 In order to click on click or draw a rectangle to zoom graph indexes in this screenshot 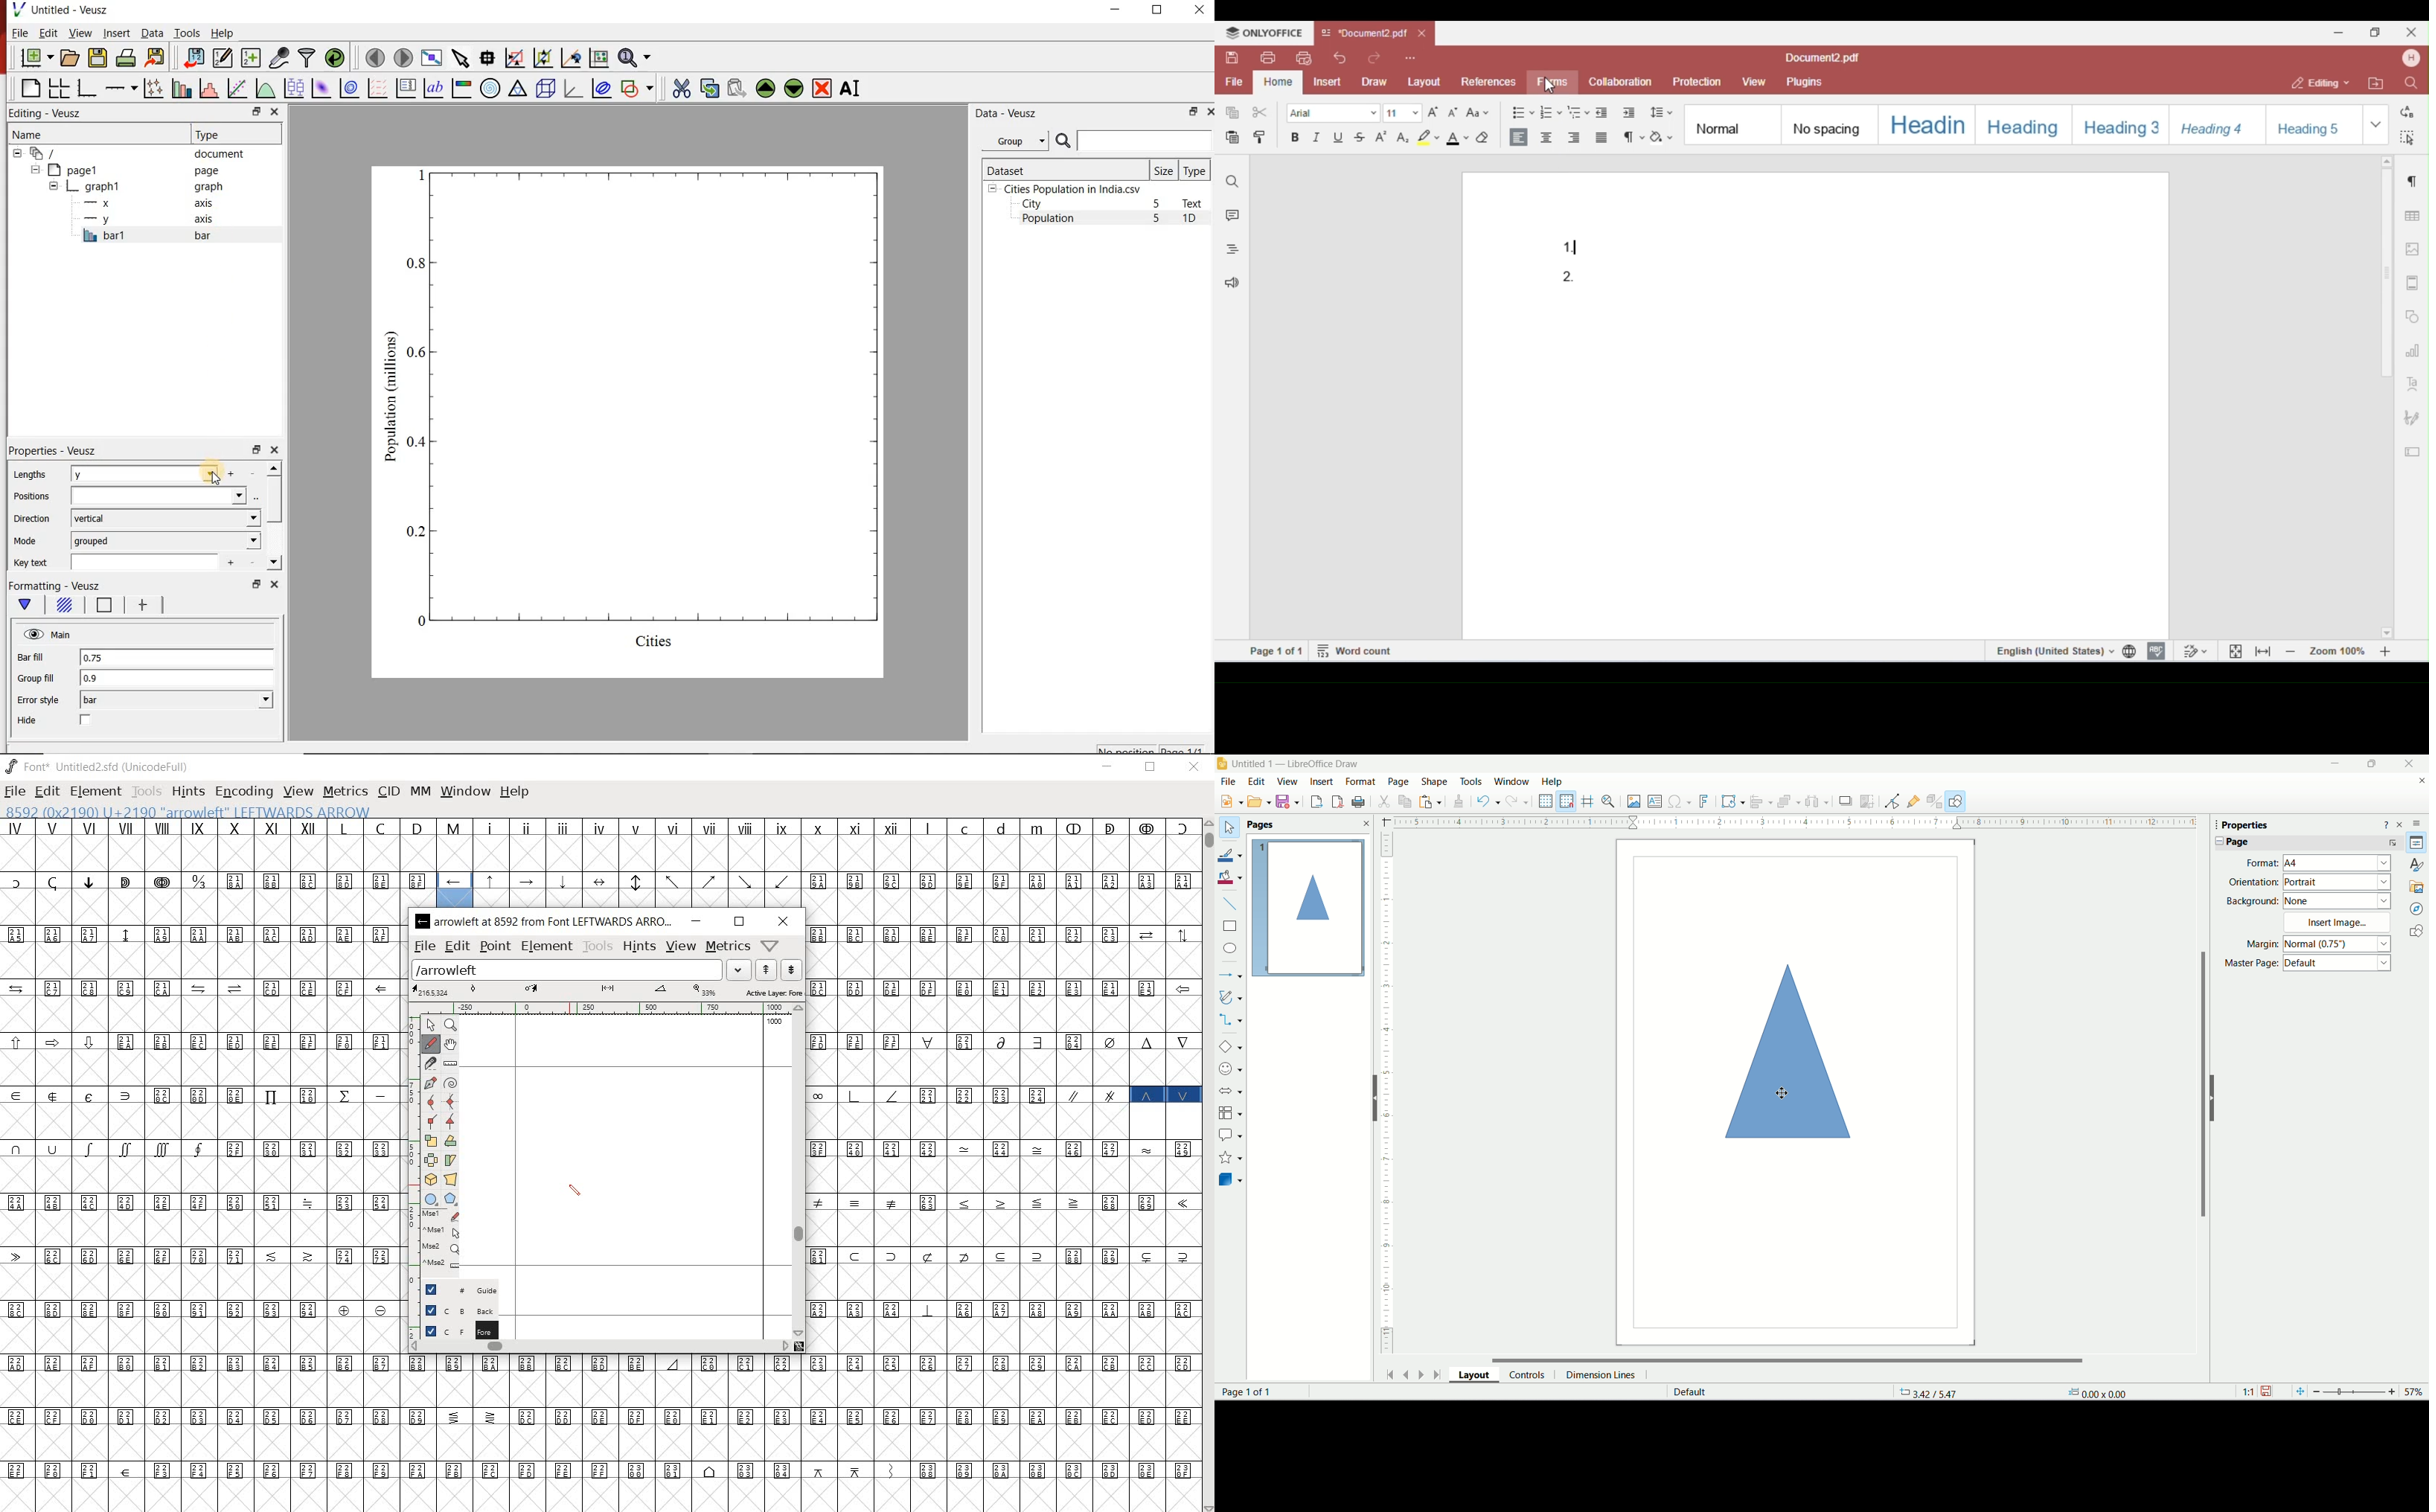, I will do `click(513, 57)`.